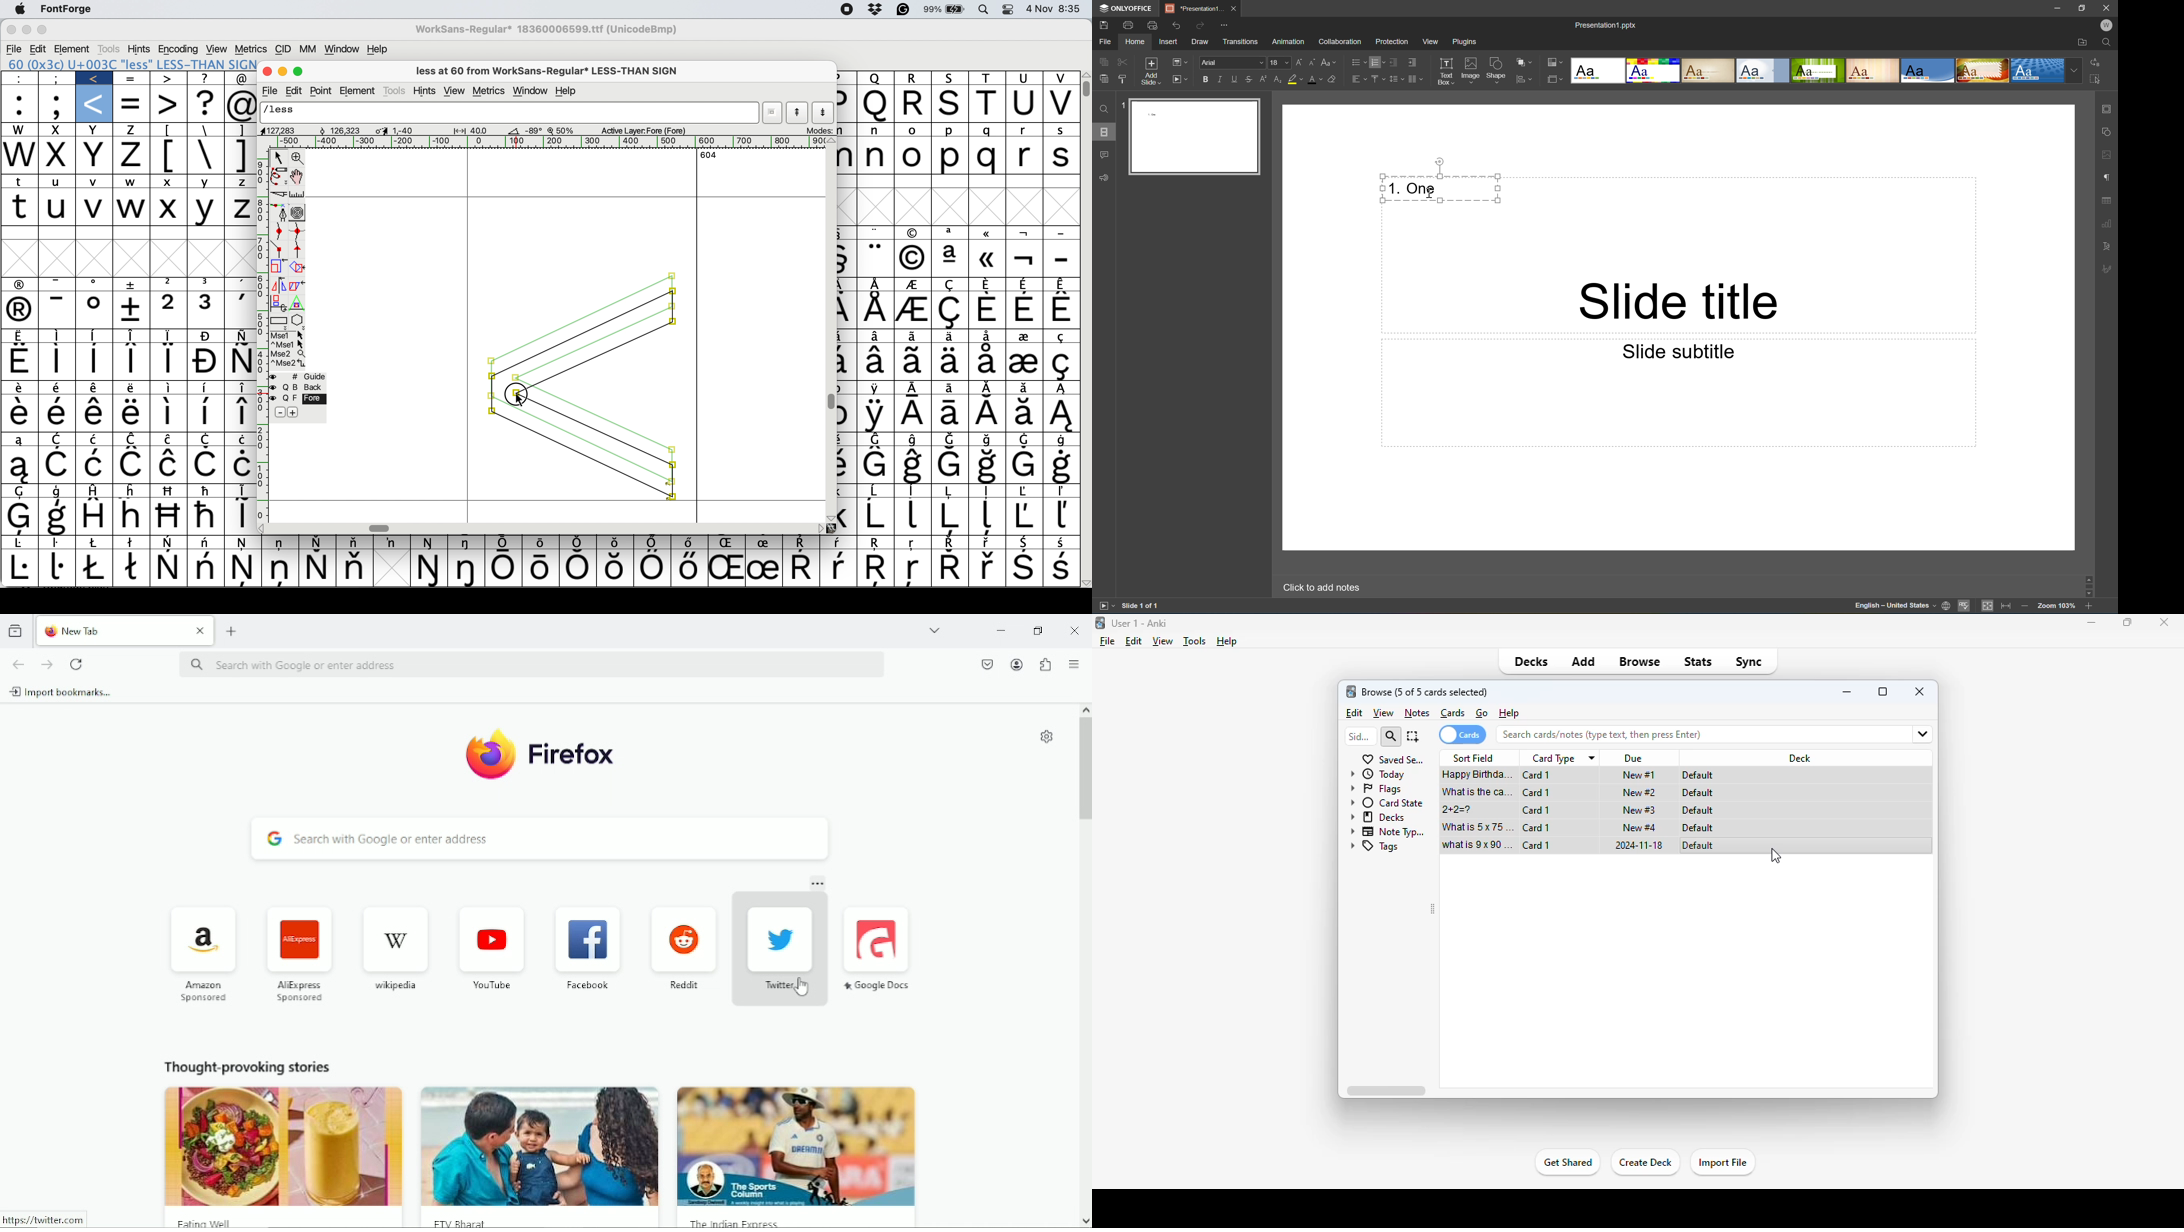  I want to click on battery, so click(944, 9).